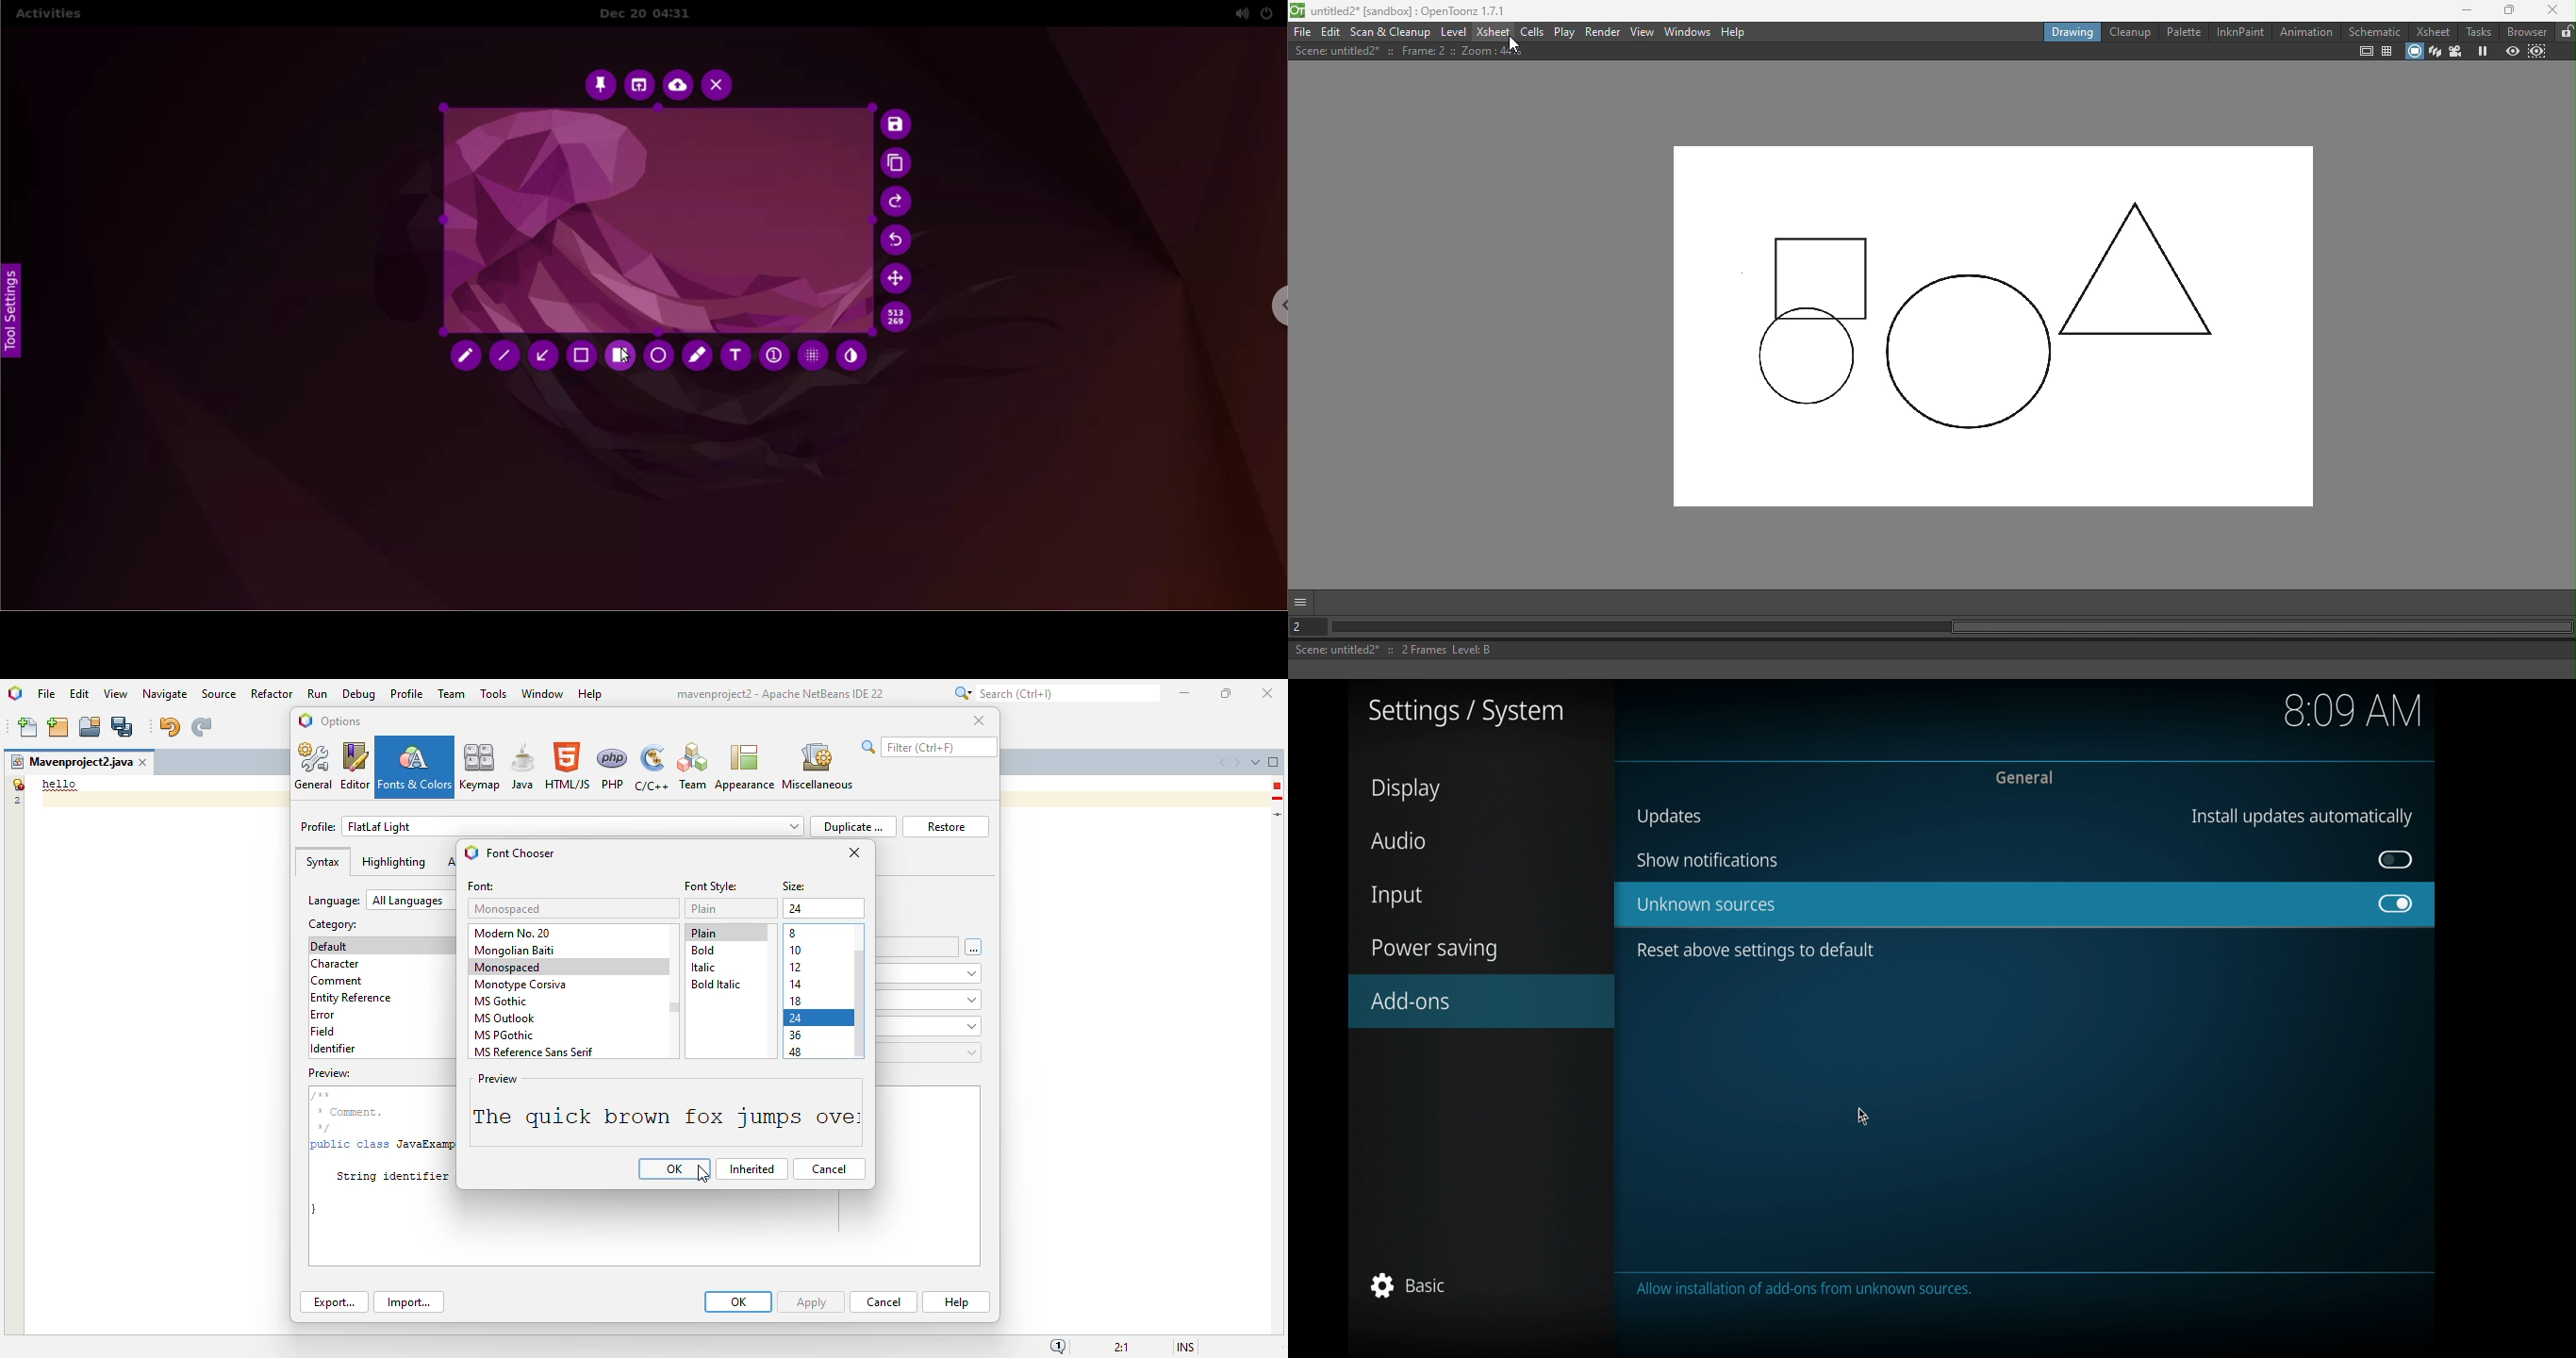 The width and height of the screenshot is (2576, 1372). I want to click on comment, so click(338, 982).